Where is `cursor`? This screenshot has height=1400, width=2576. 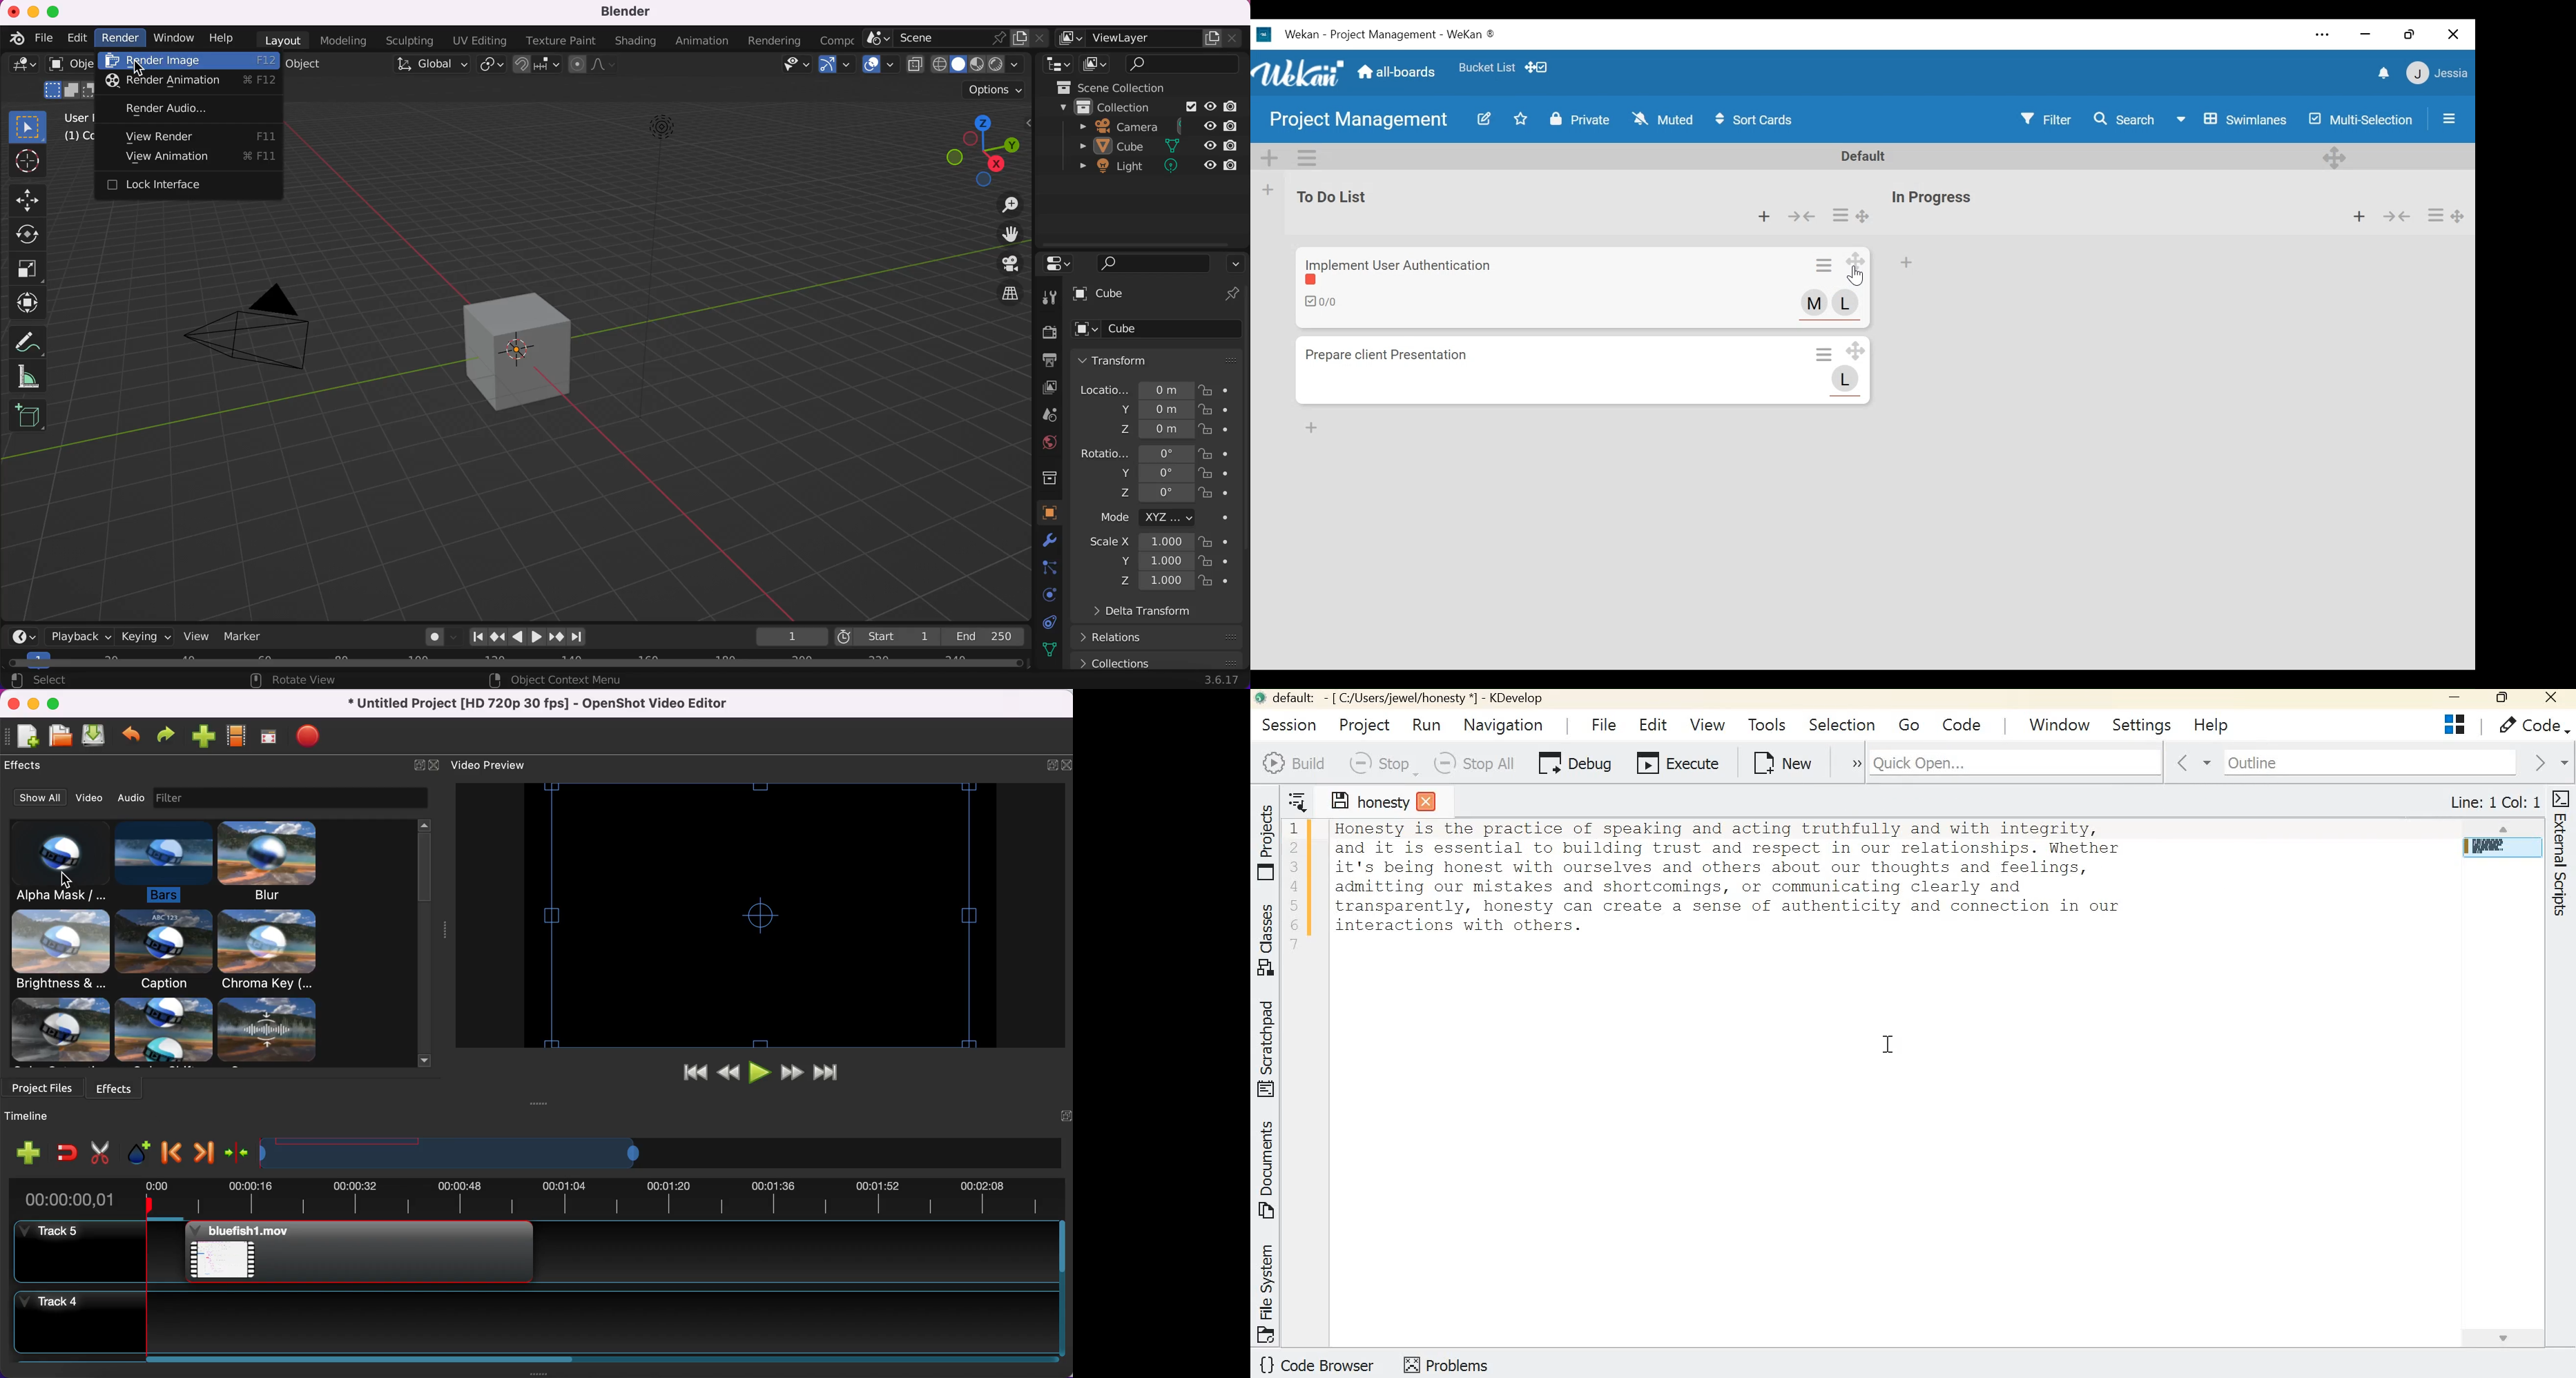 cursor is located at coordinates (27, 162).